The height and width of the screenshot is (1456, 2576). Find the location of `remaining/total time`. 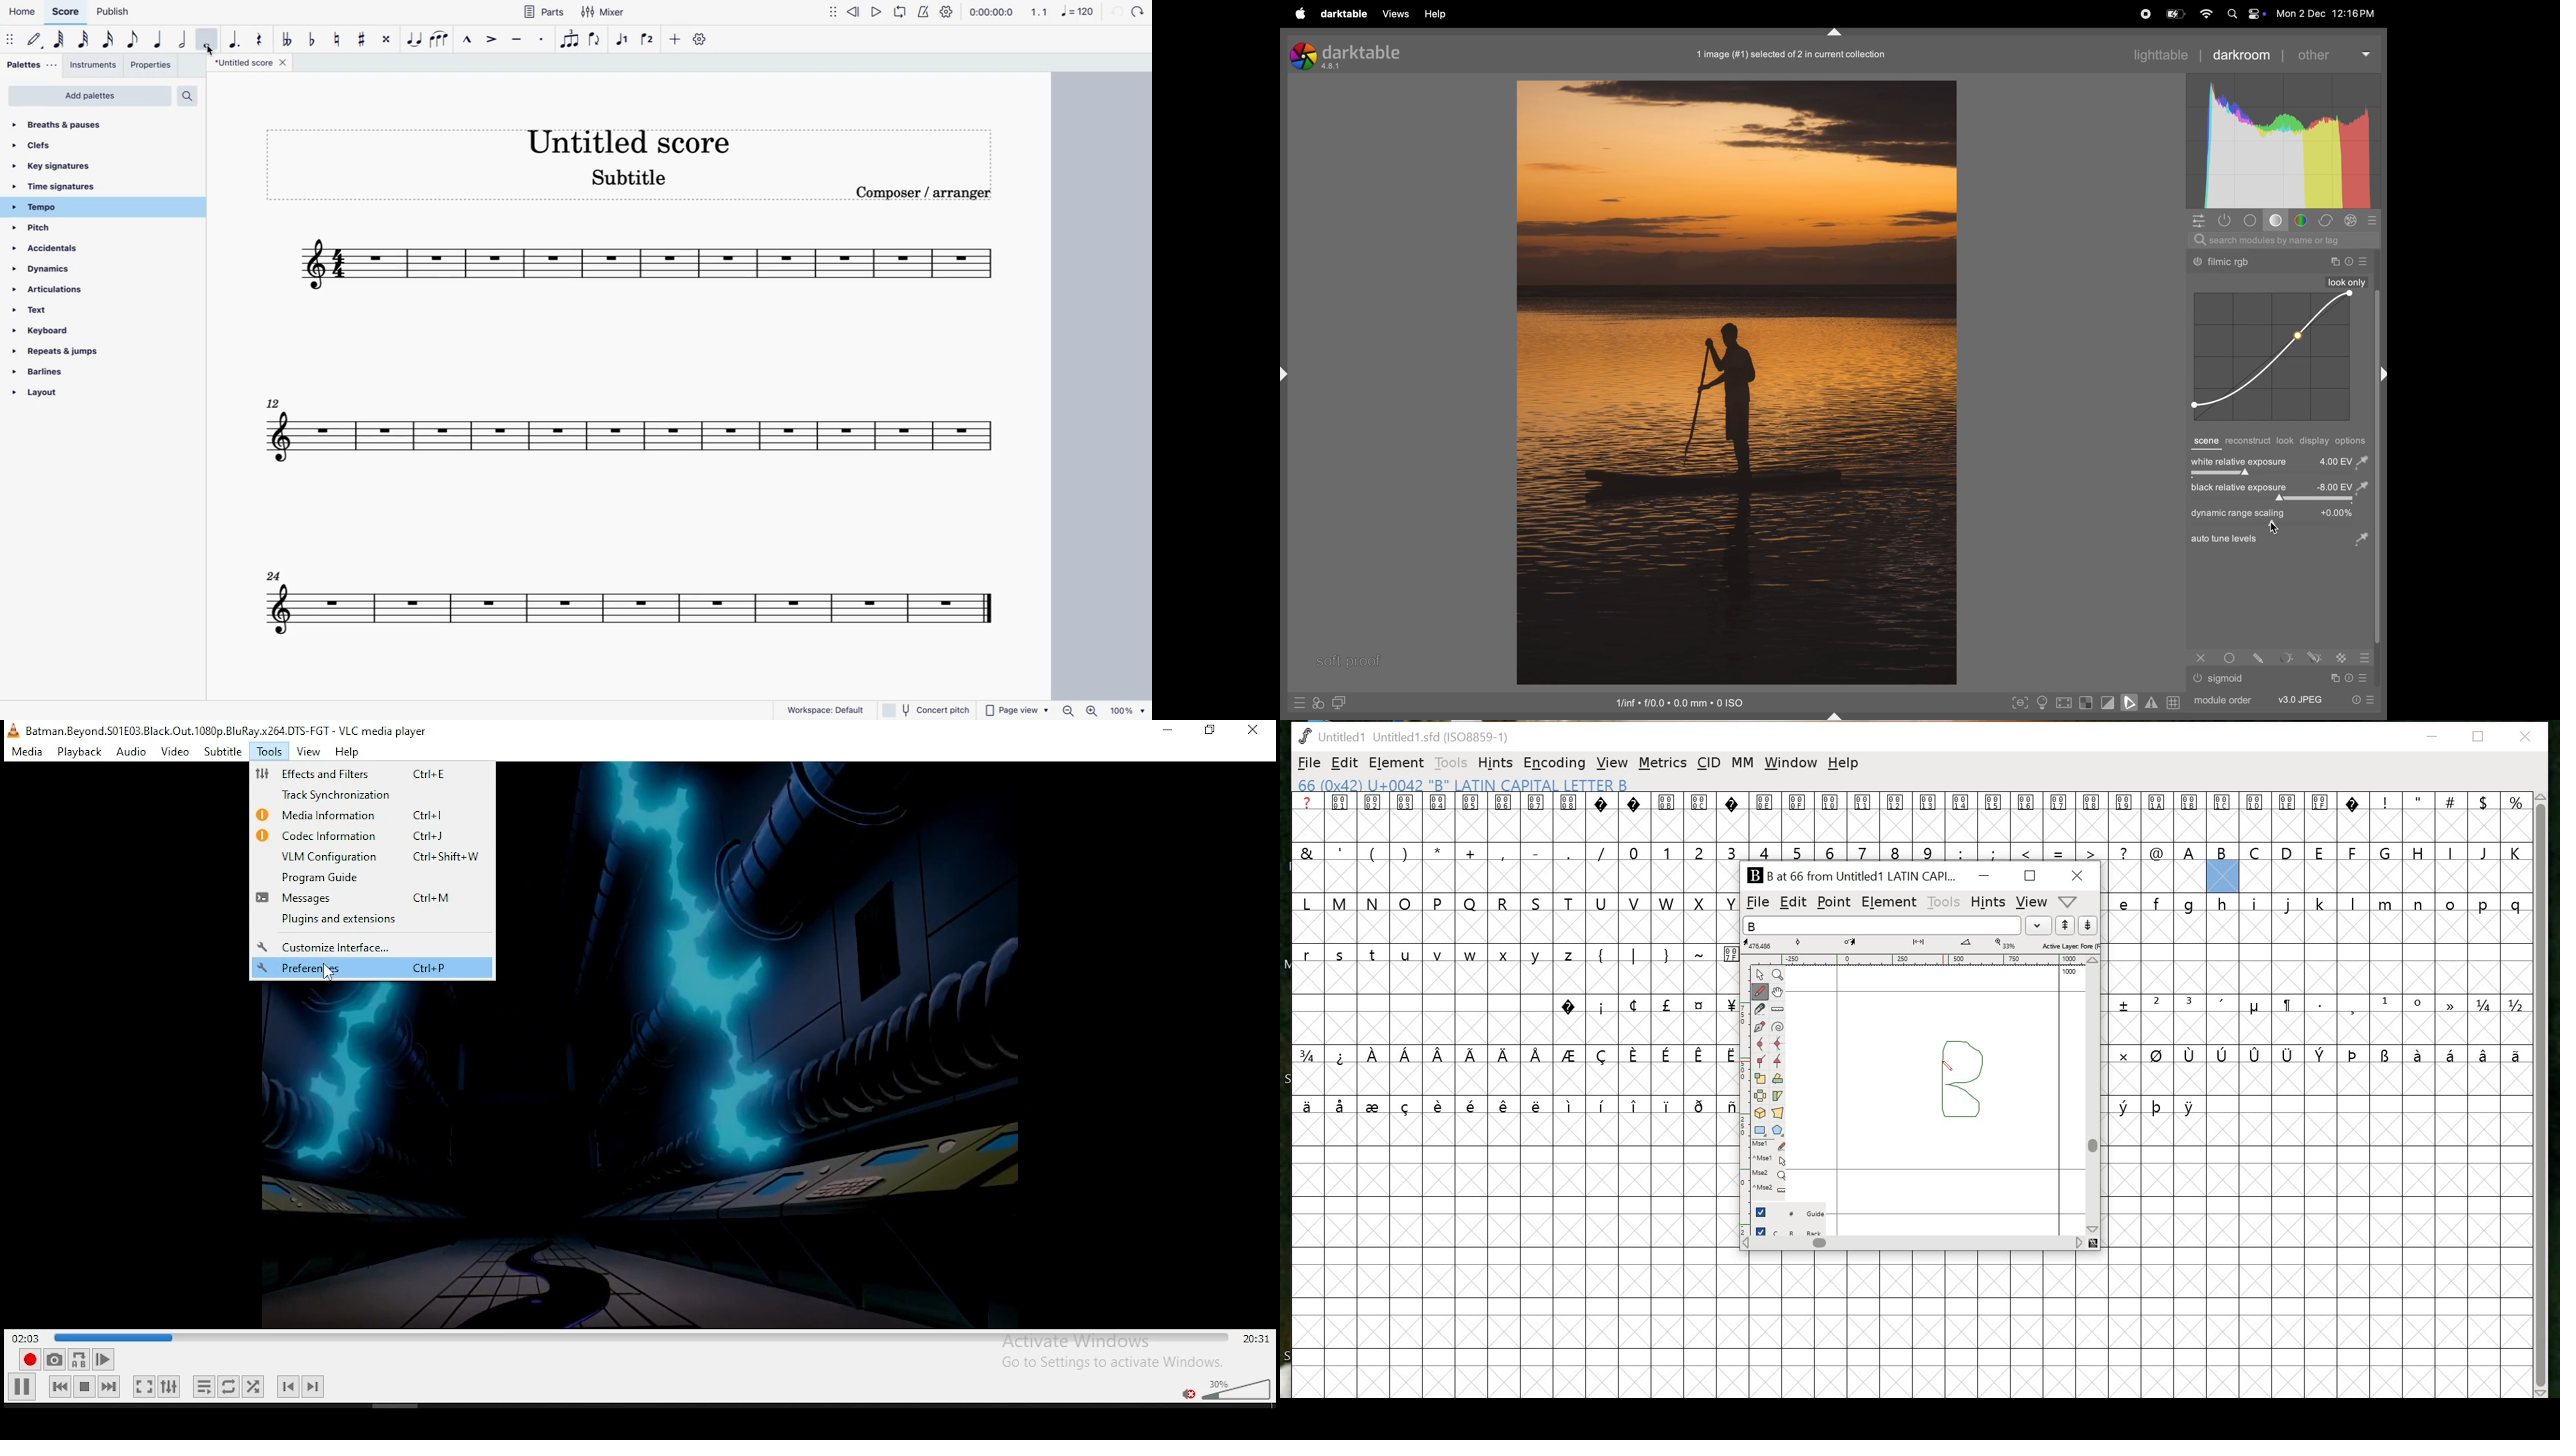

remaining/total time is located at coordinates (1257, 1339).